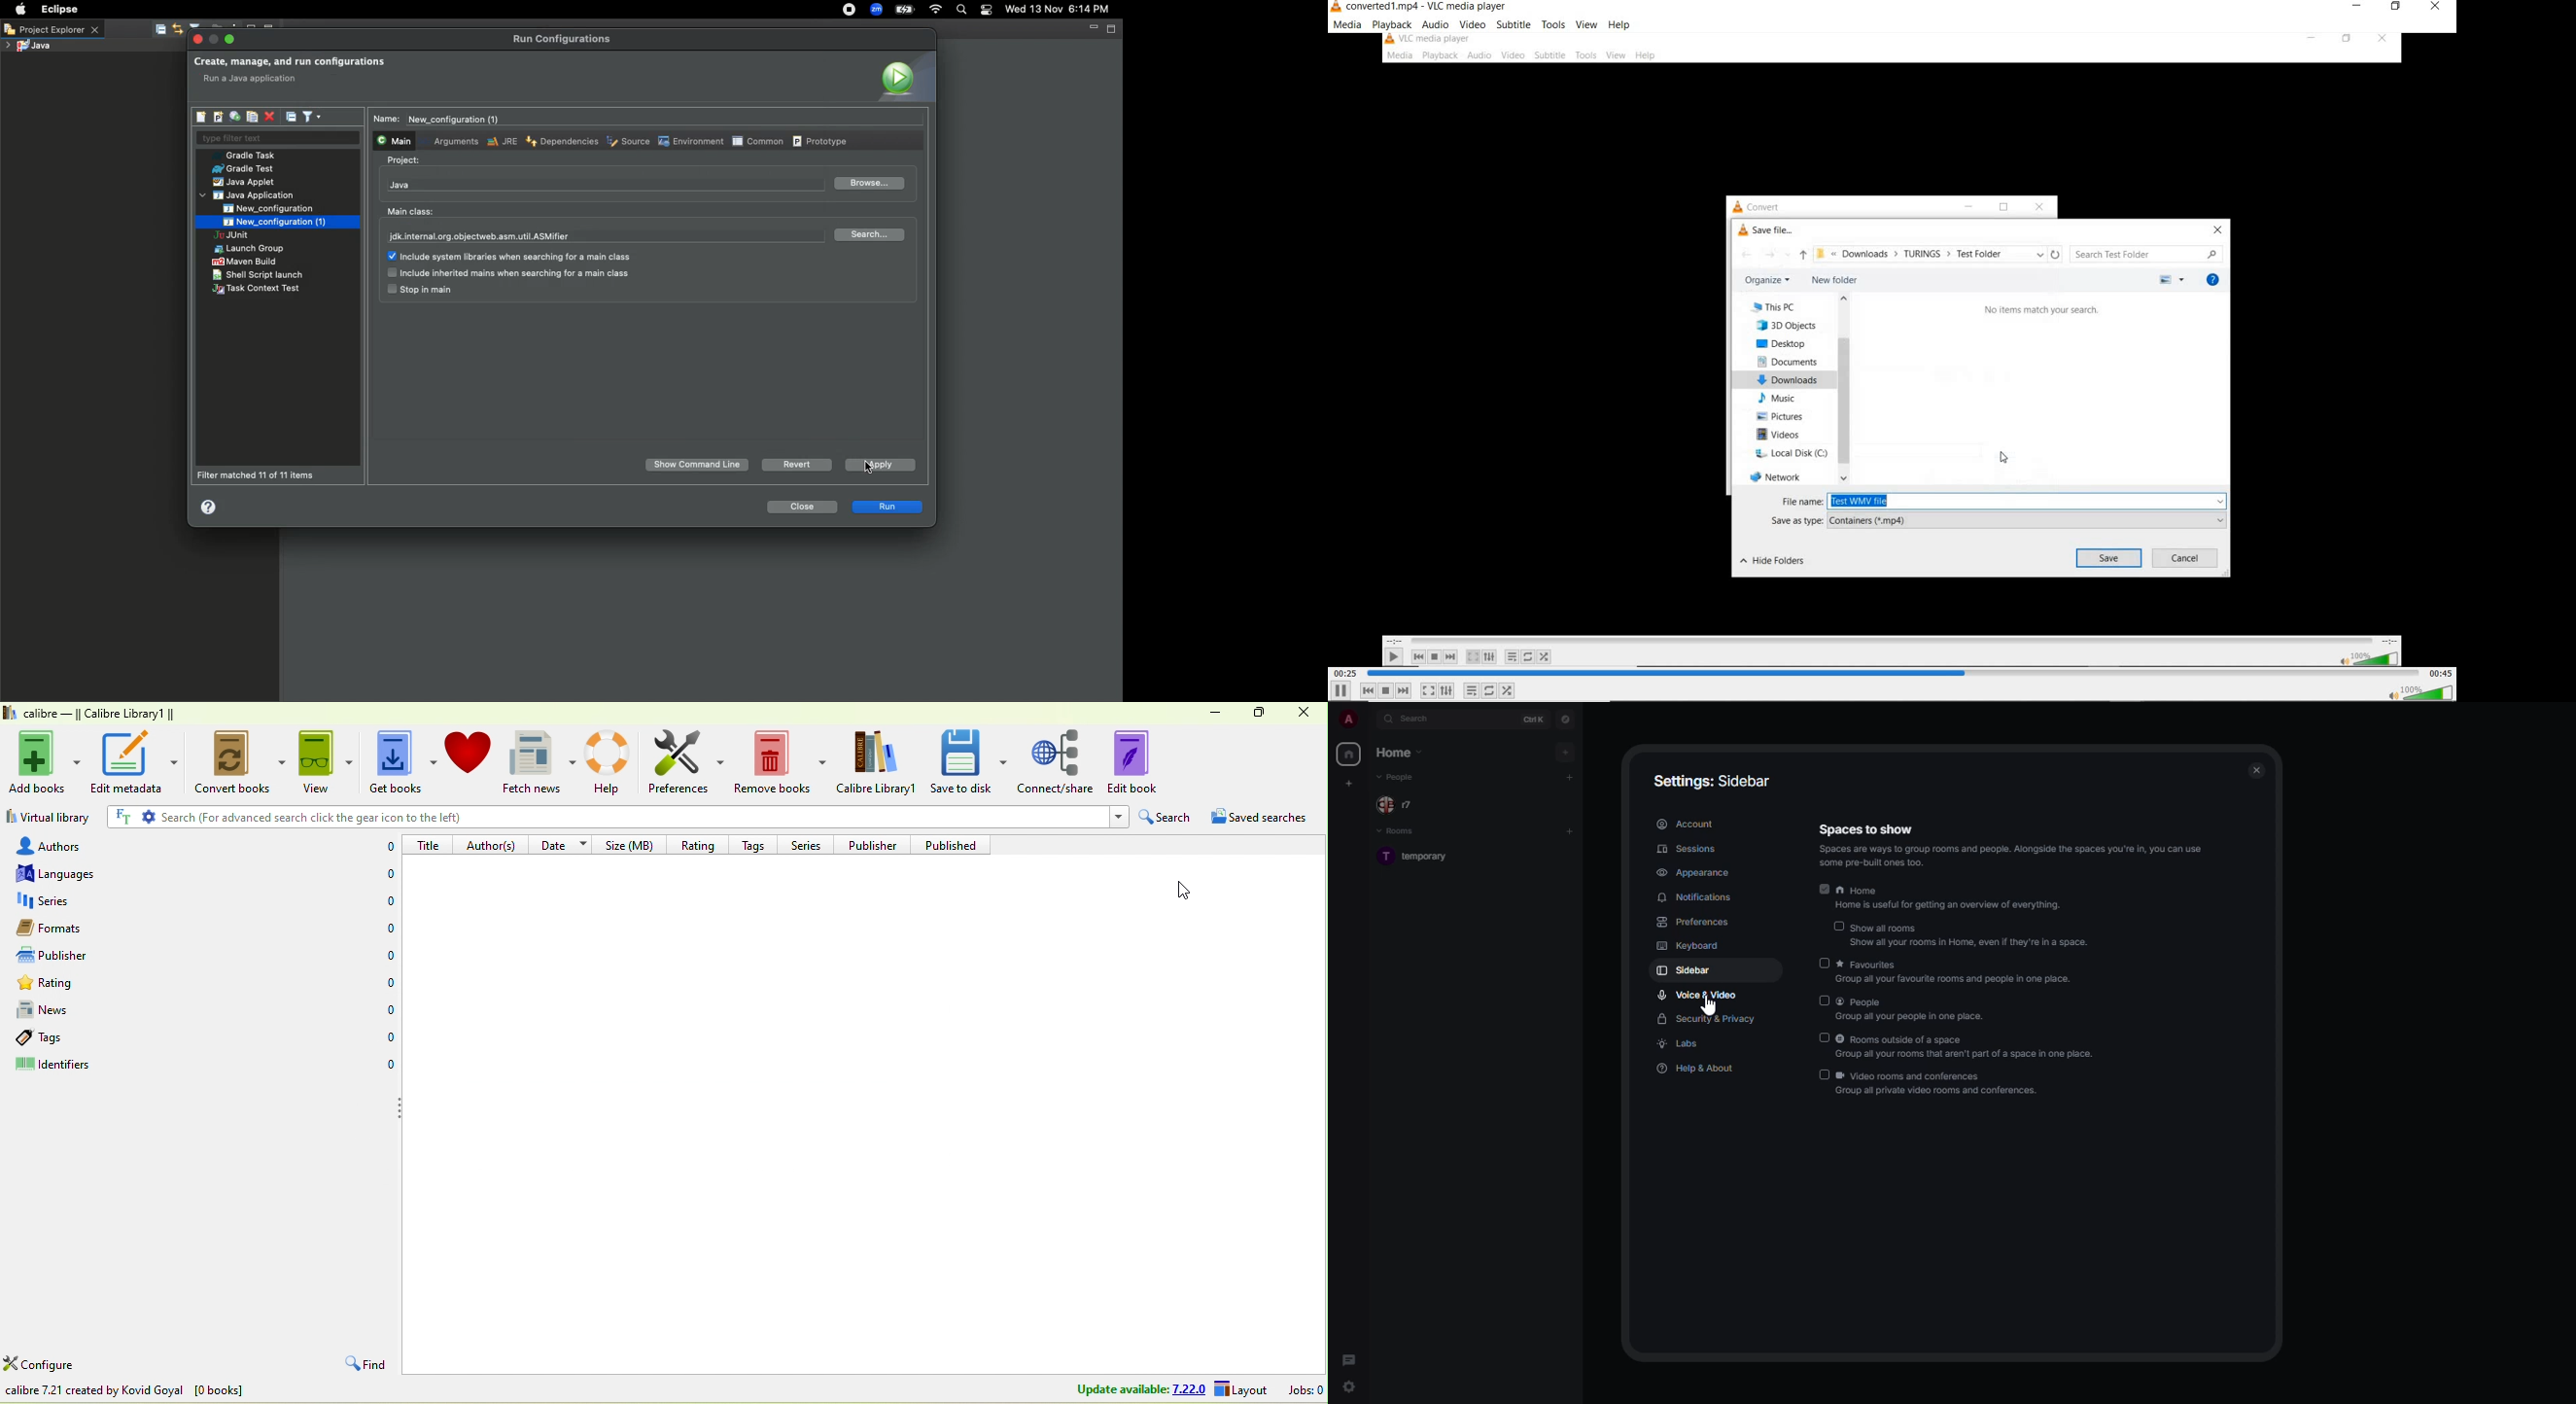 The height and width of the screenshot is (1428, 2576). Describe the element at coordinates (1951, 900) in the screenshot. I see `home` at that location.